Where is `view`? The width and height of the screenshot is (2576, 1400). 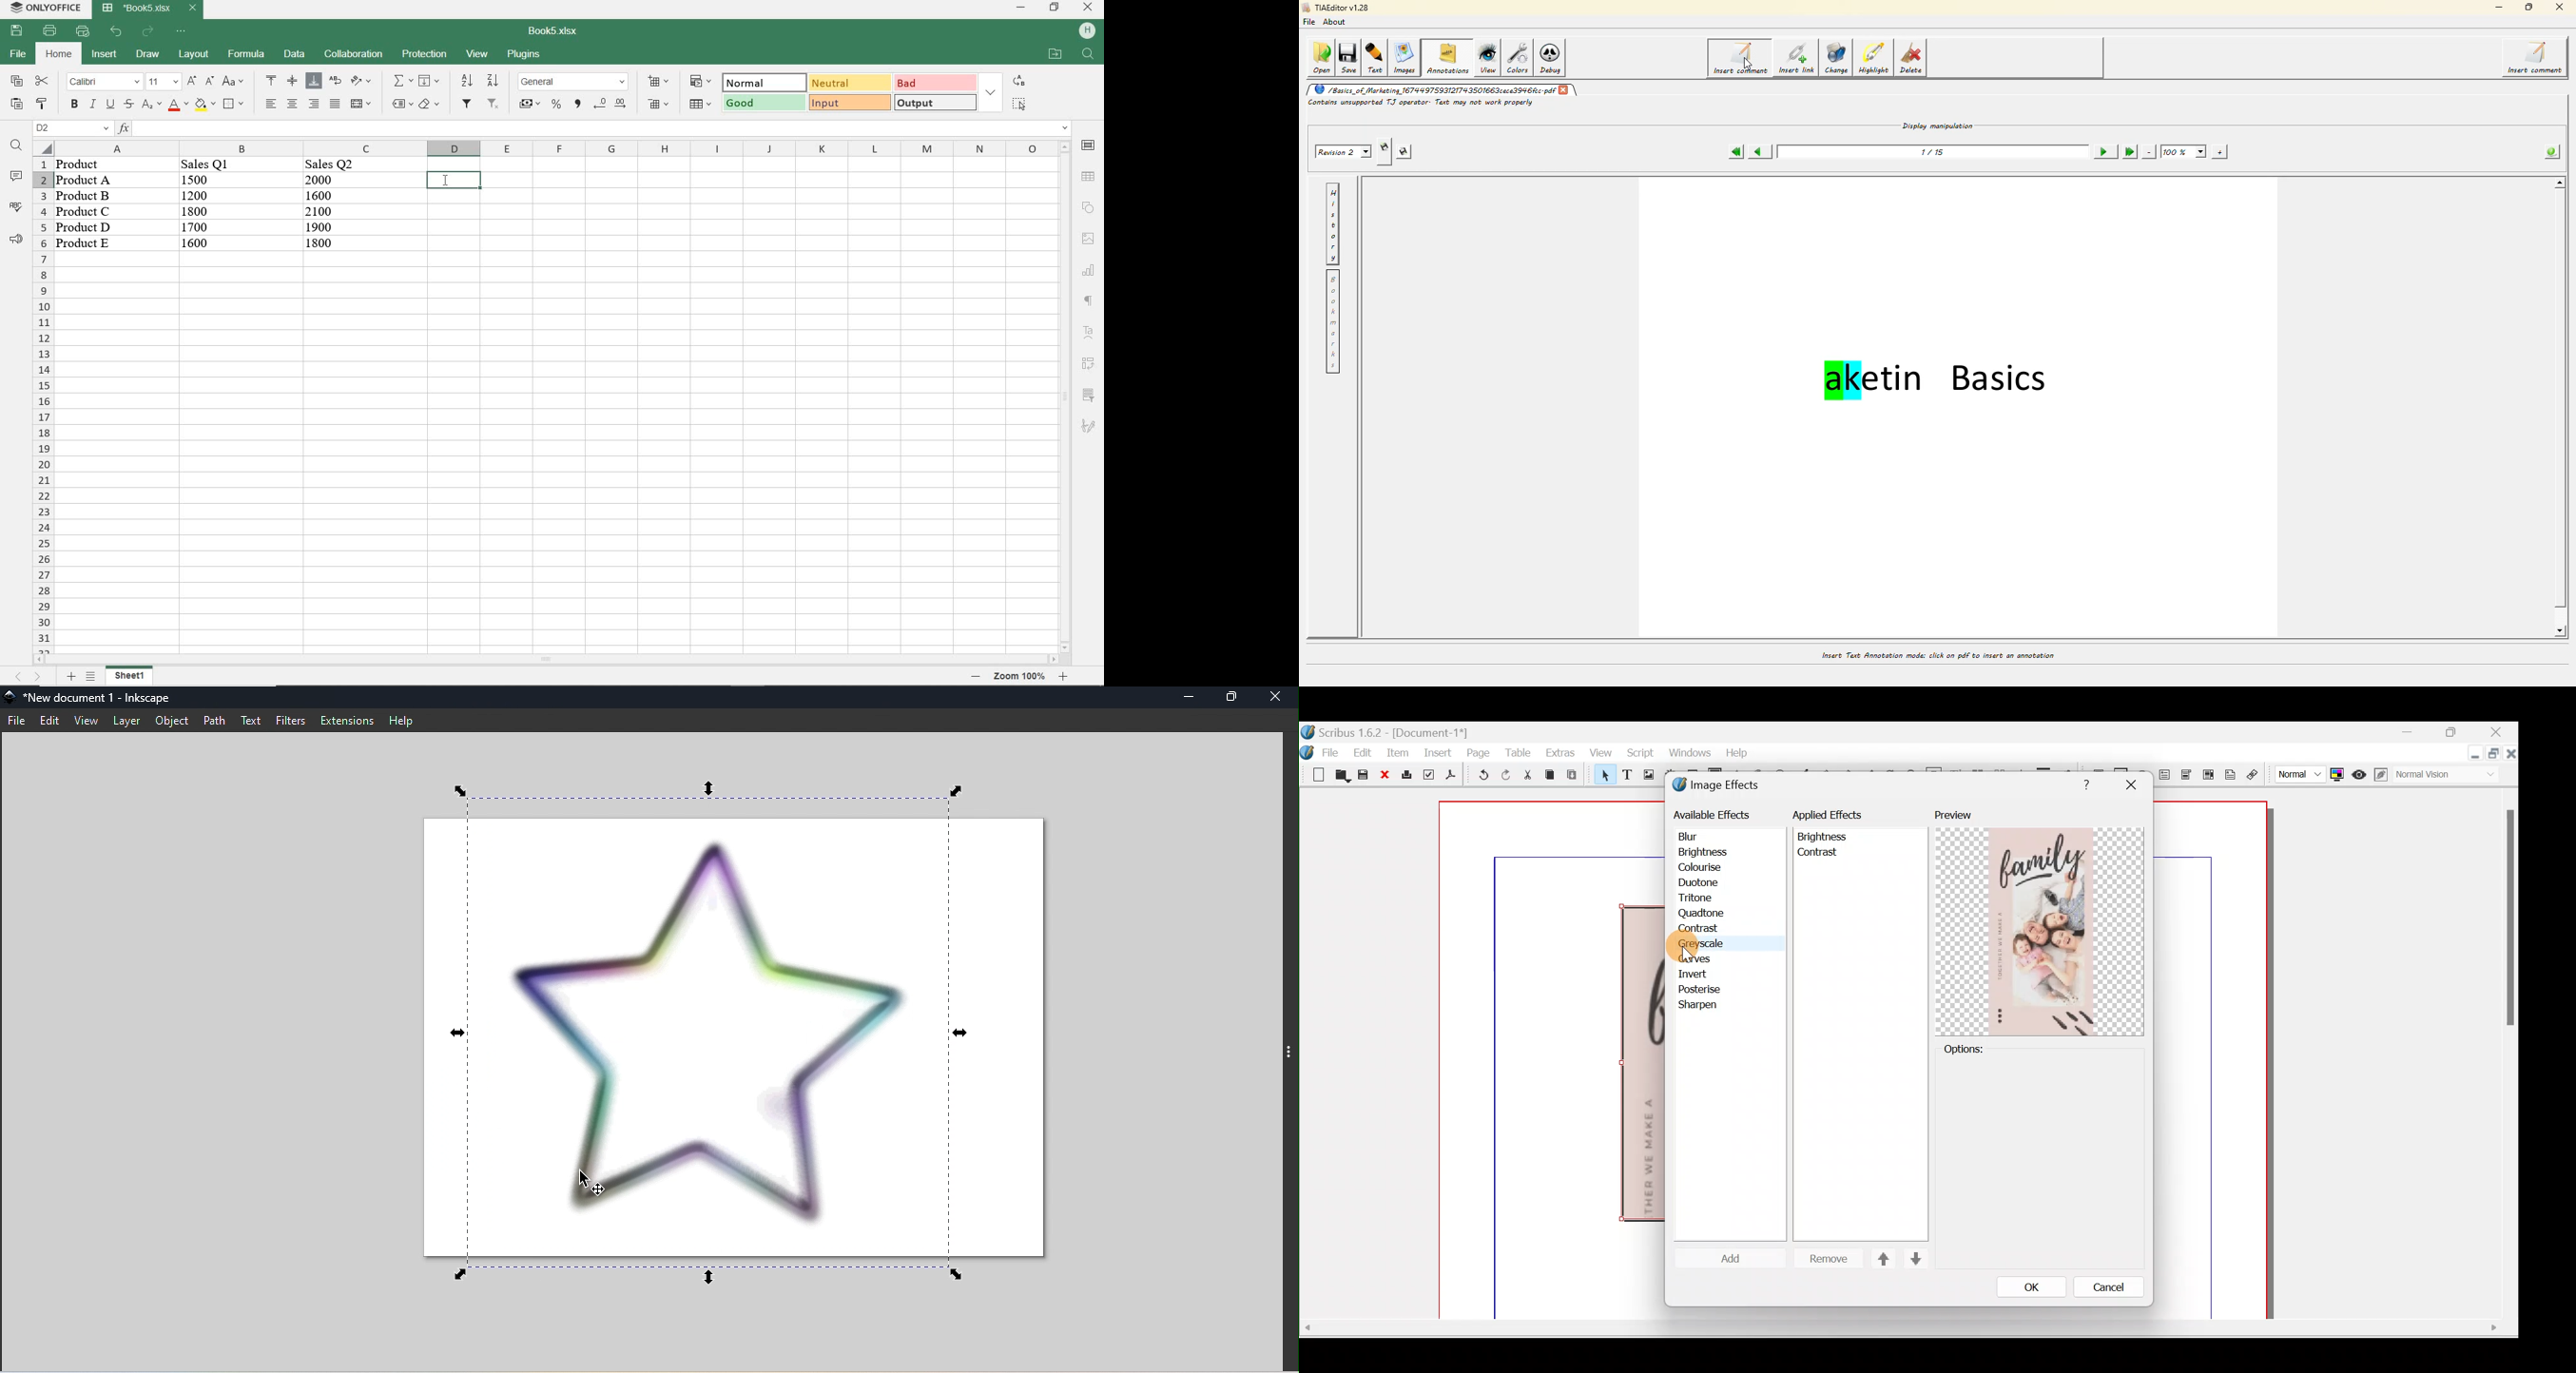
view is located at coordinates (477, 54).